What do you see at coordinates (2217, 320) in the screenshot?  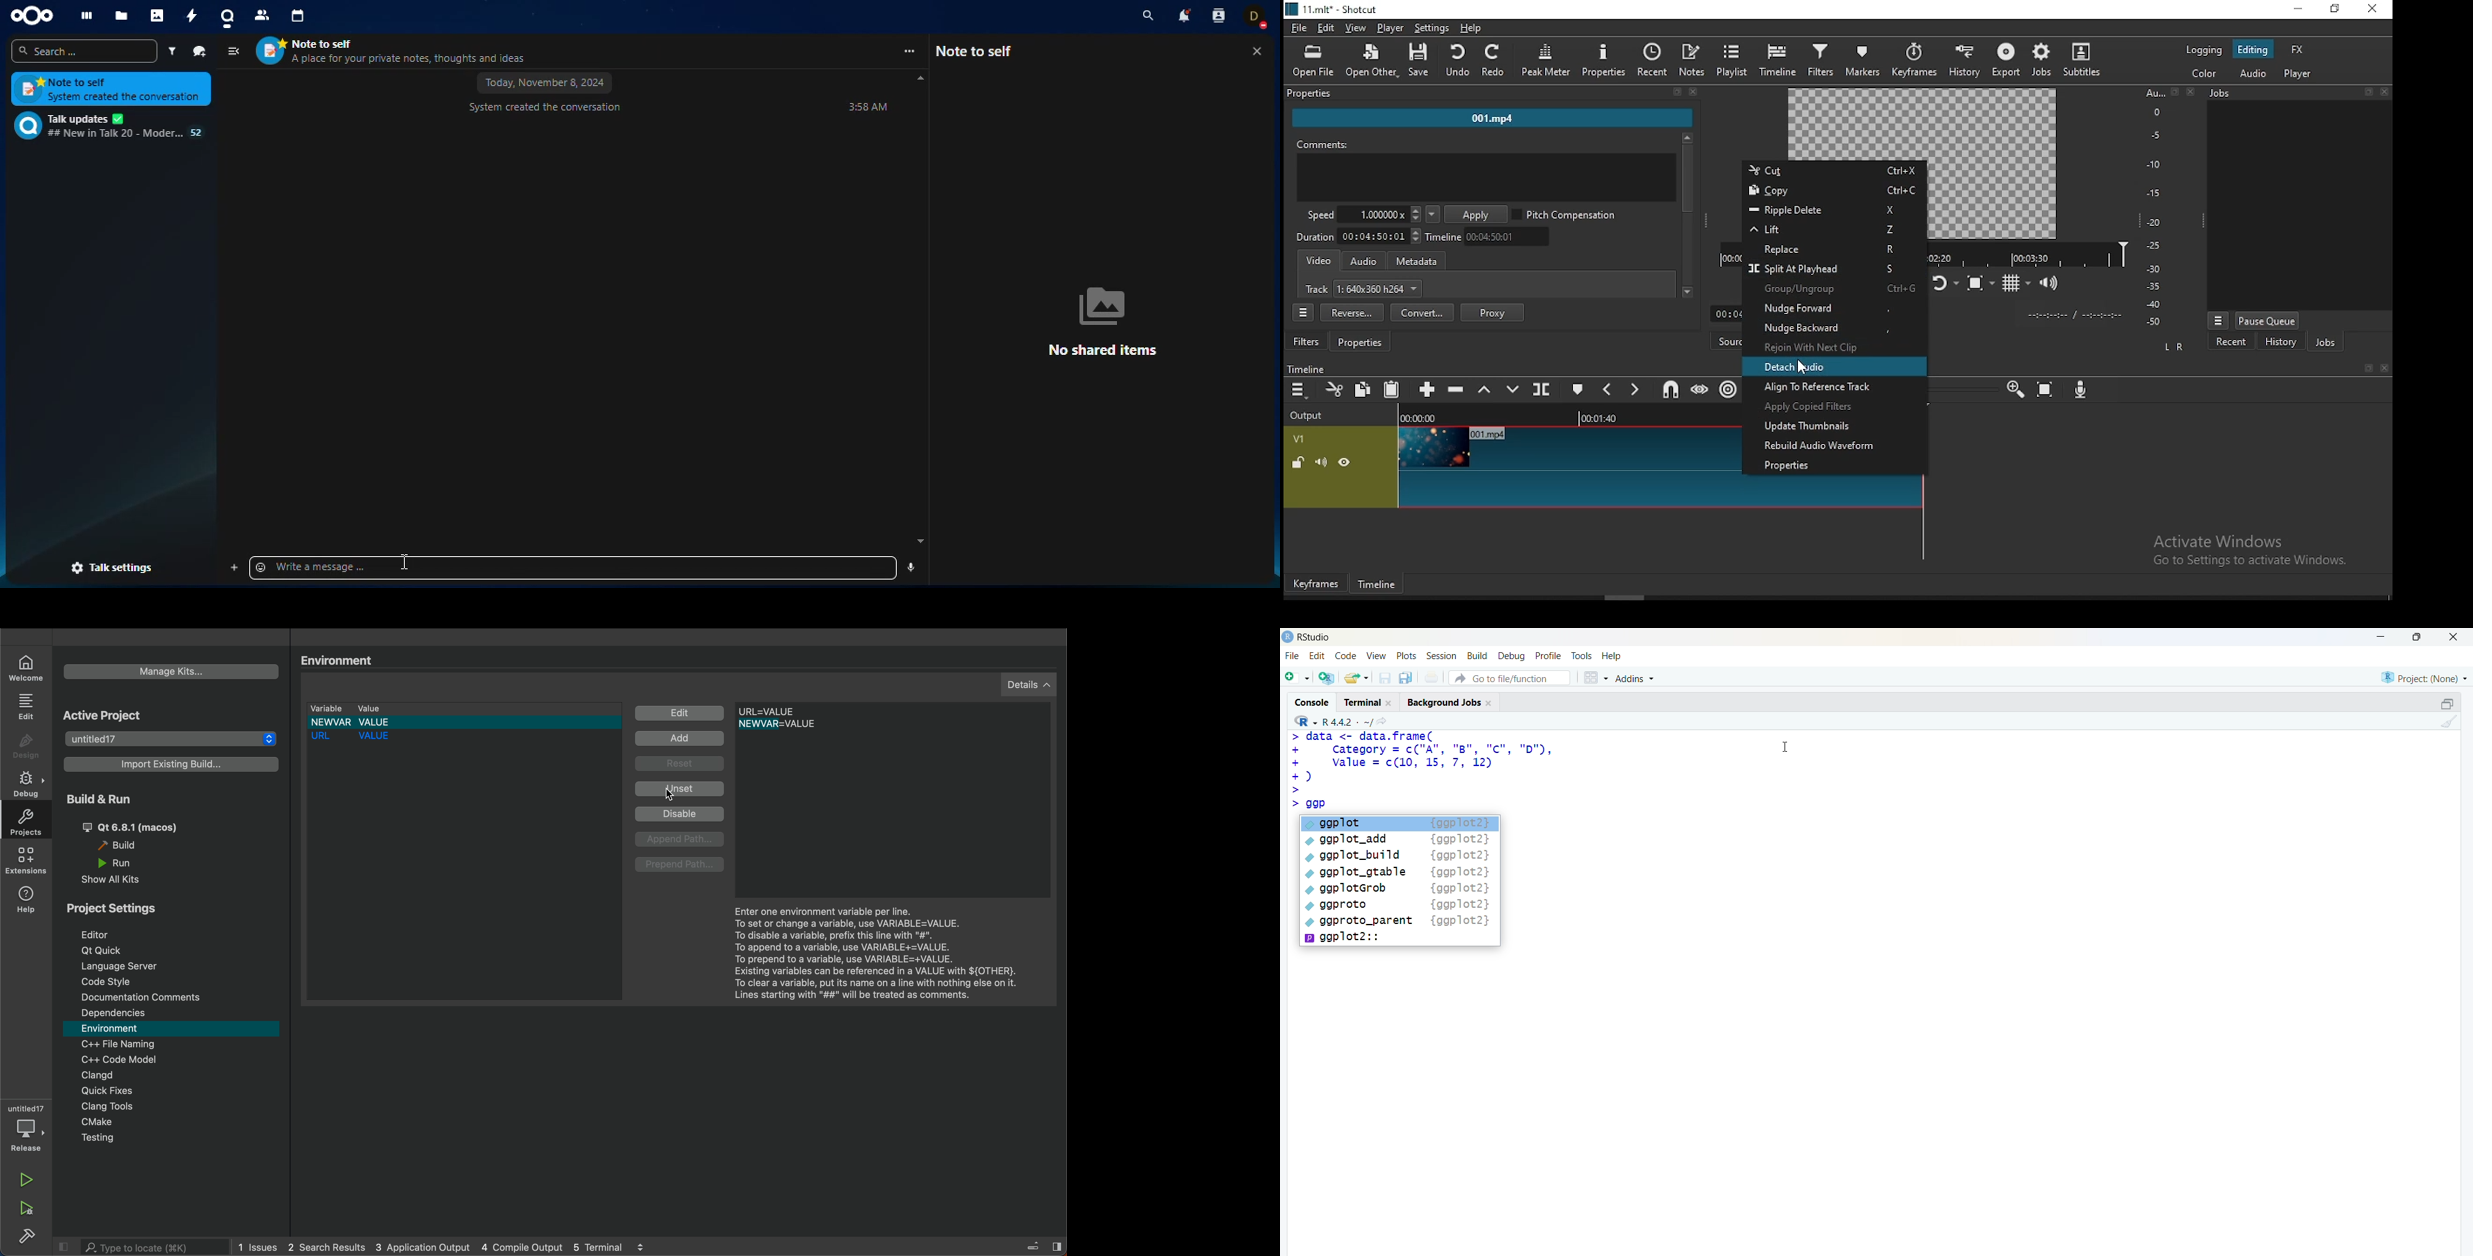 I see `more options` at bounding box center [2217, 320].